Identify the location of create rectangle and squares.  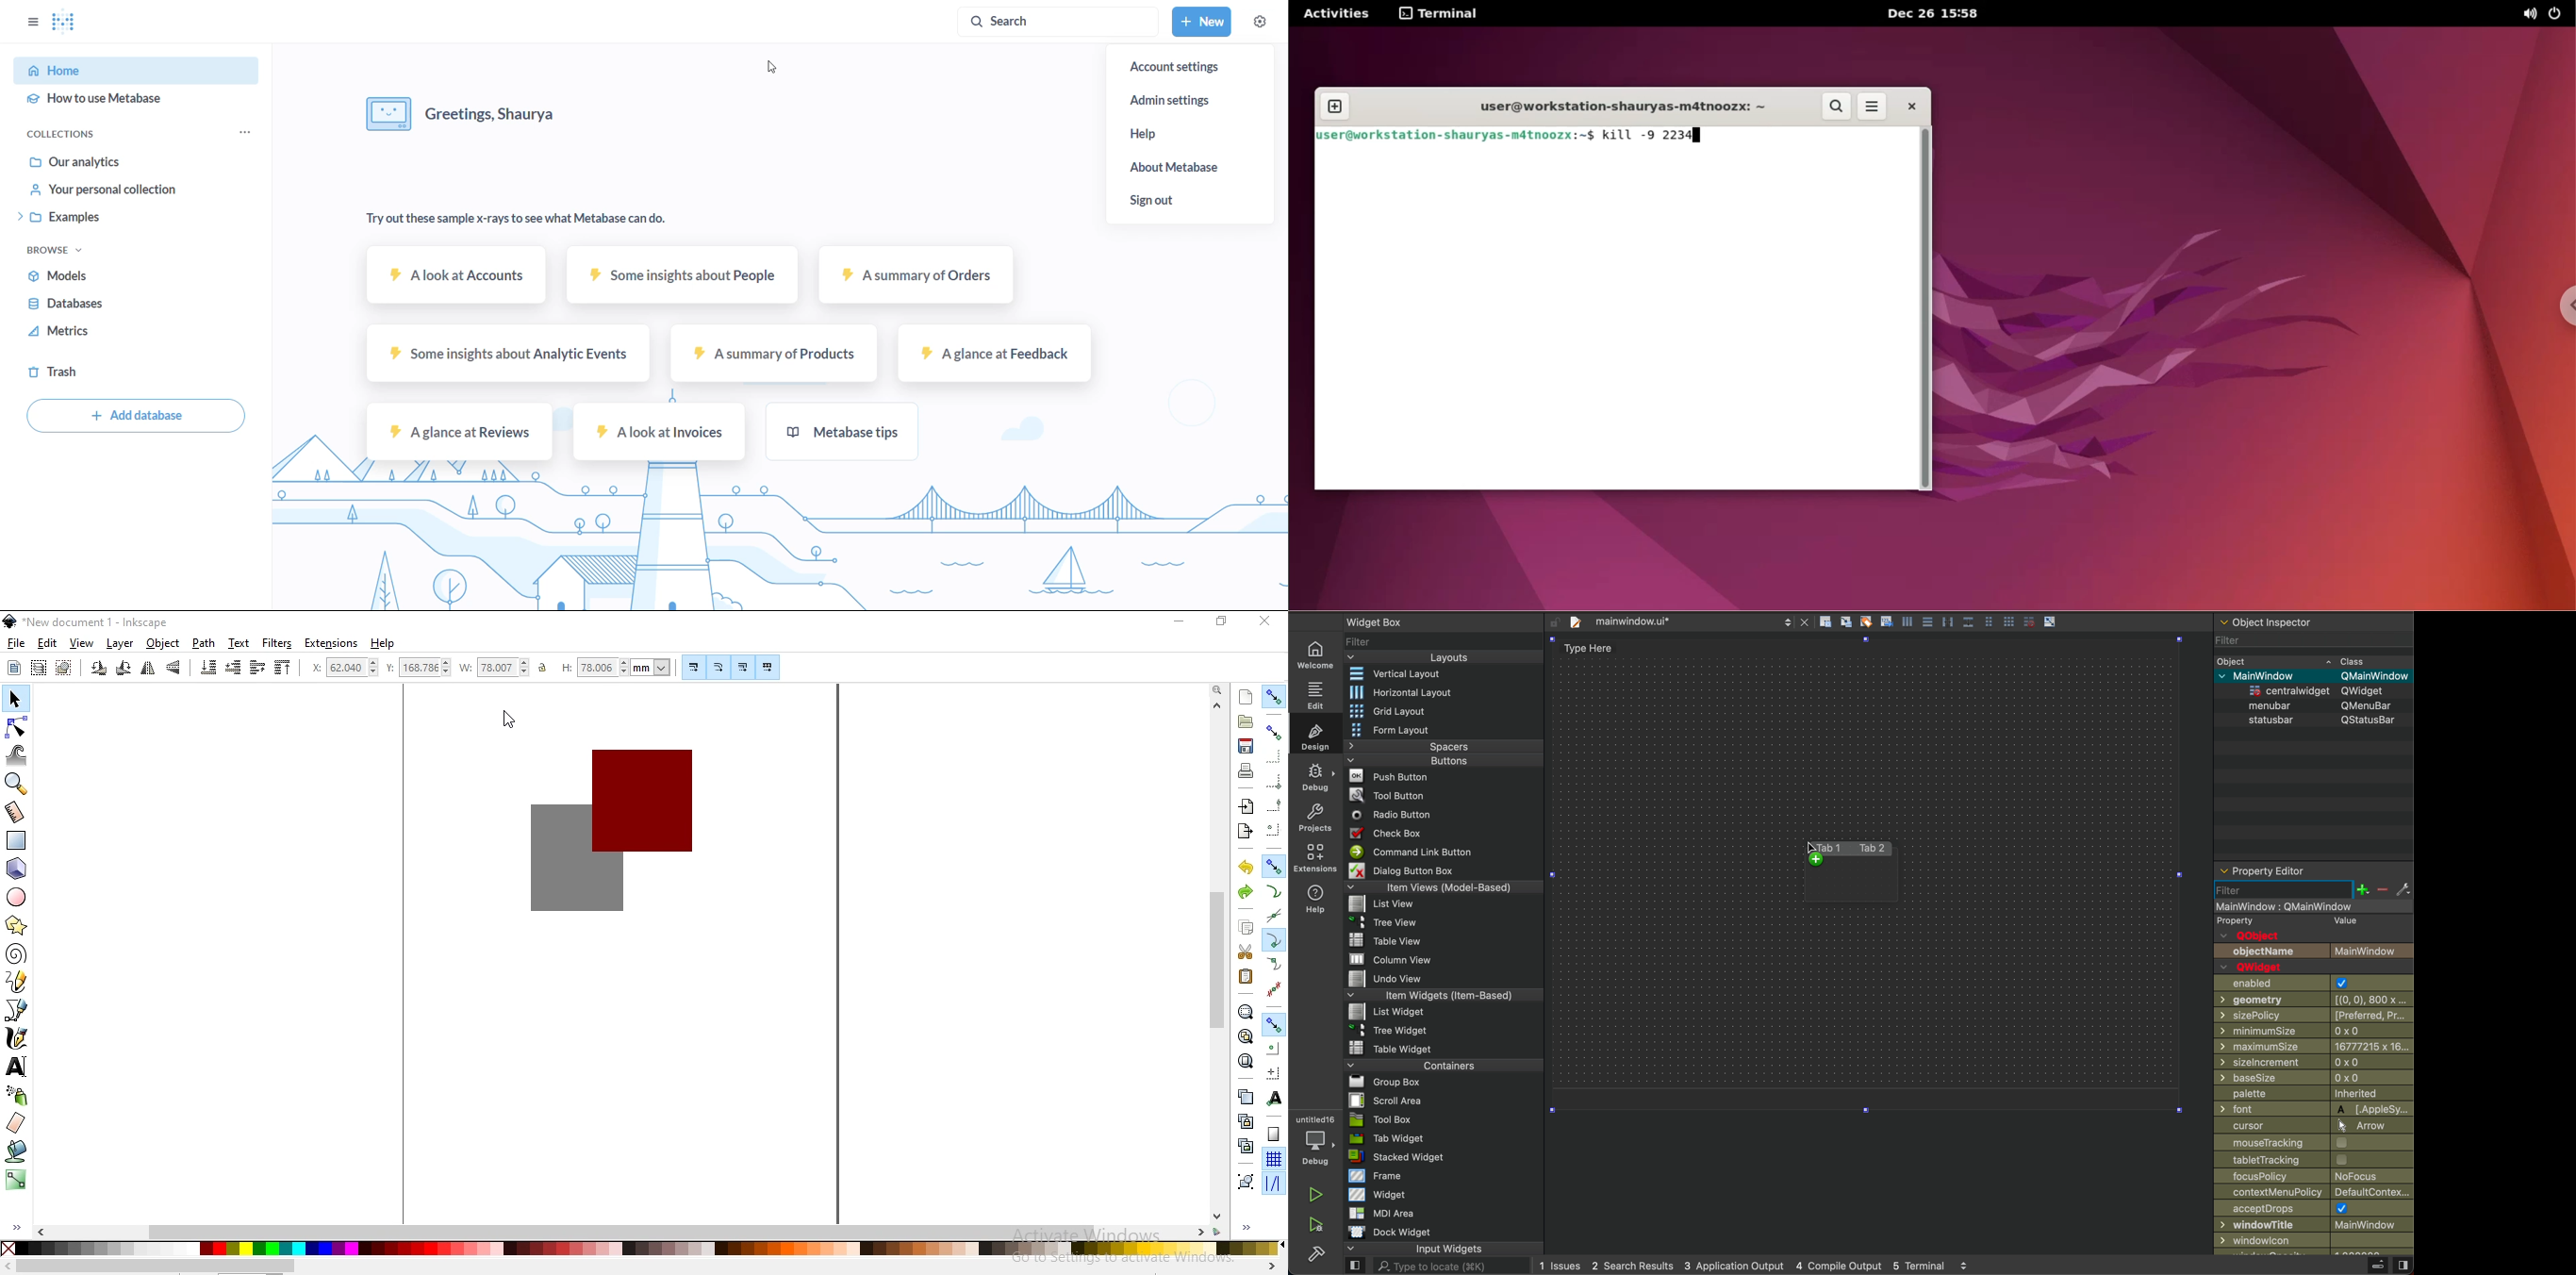
(17, 840).